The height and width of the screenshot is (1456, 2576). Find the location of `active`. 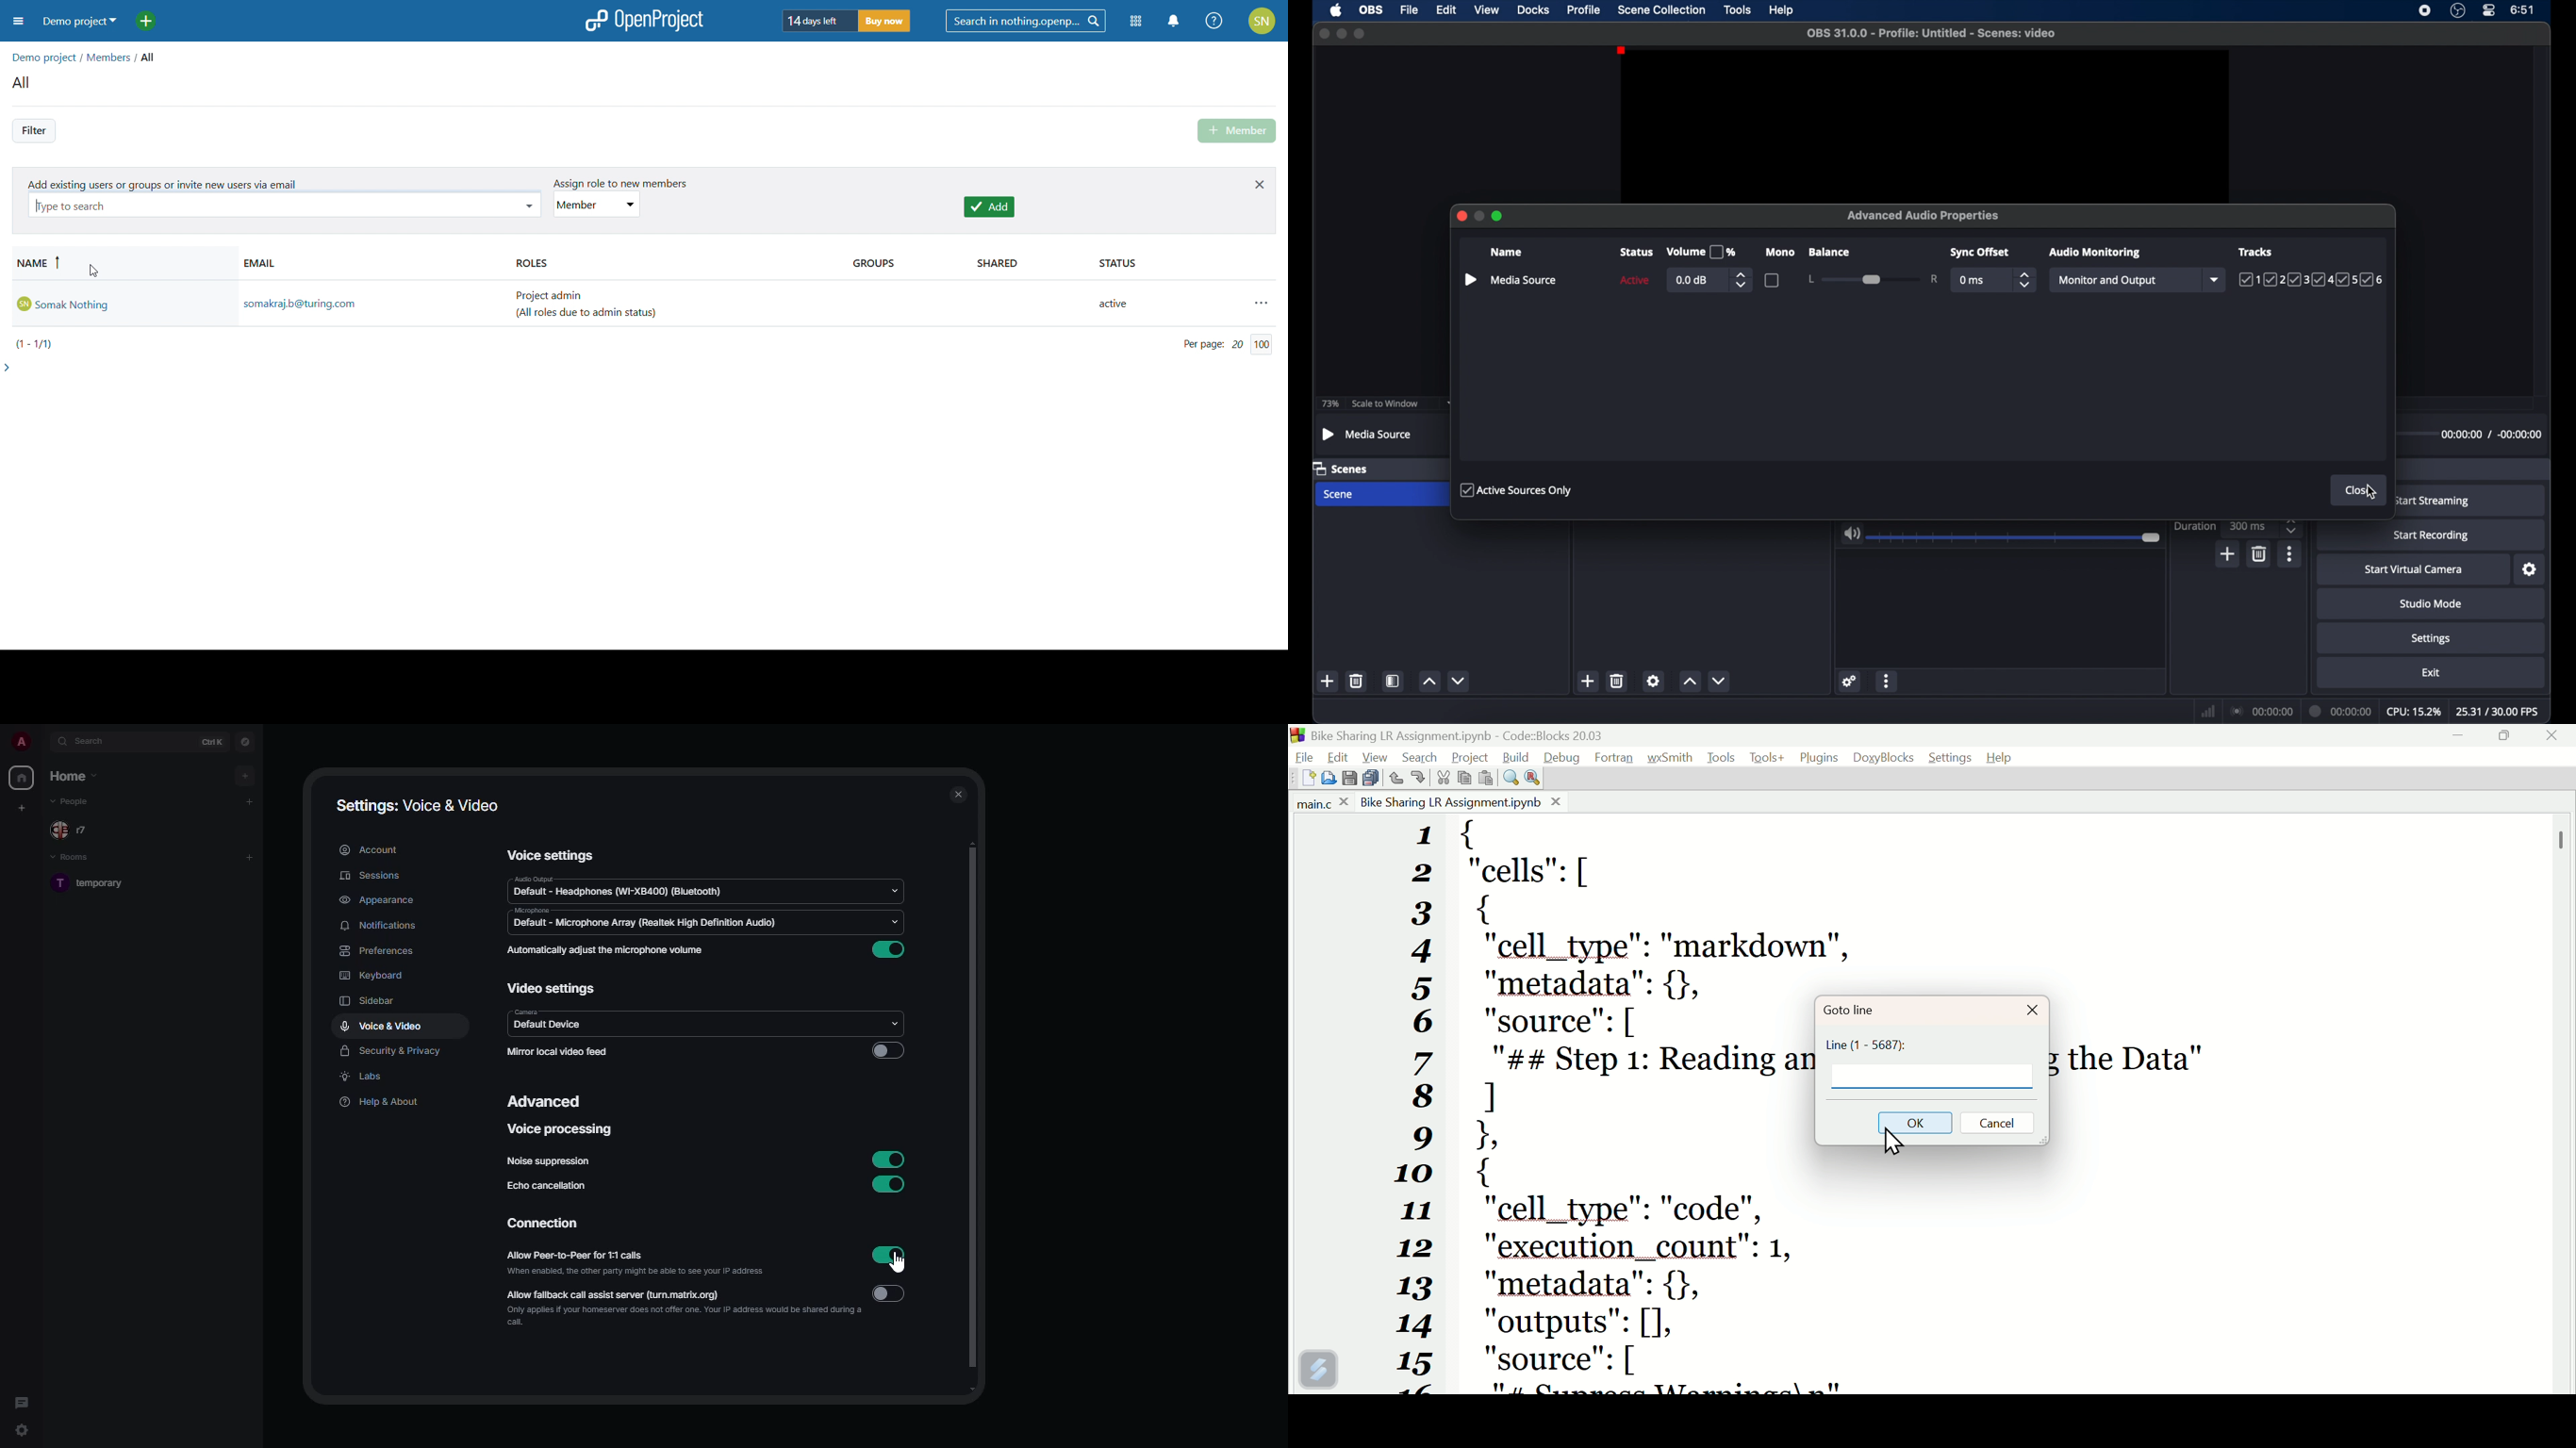

active is located at coordinates (1635, 280).